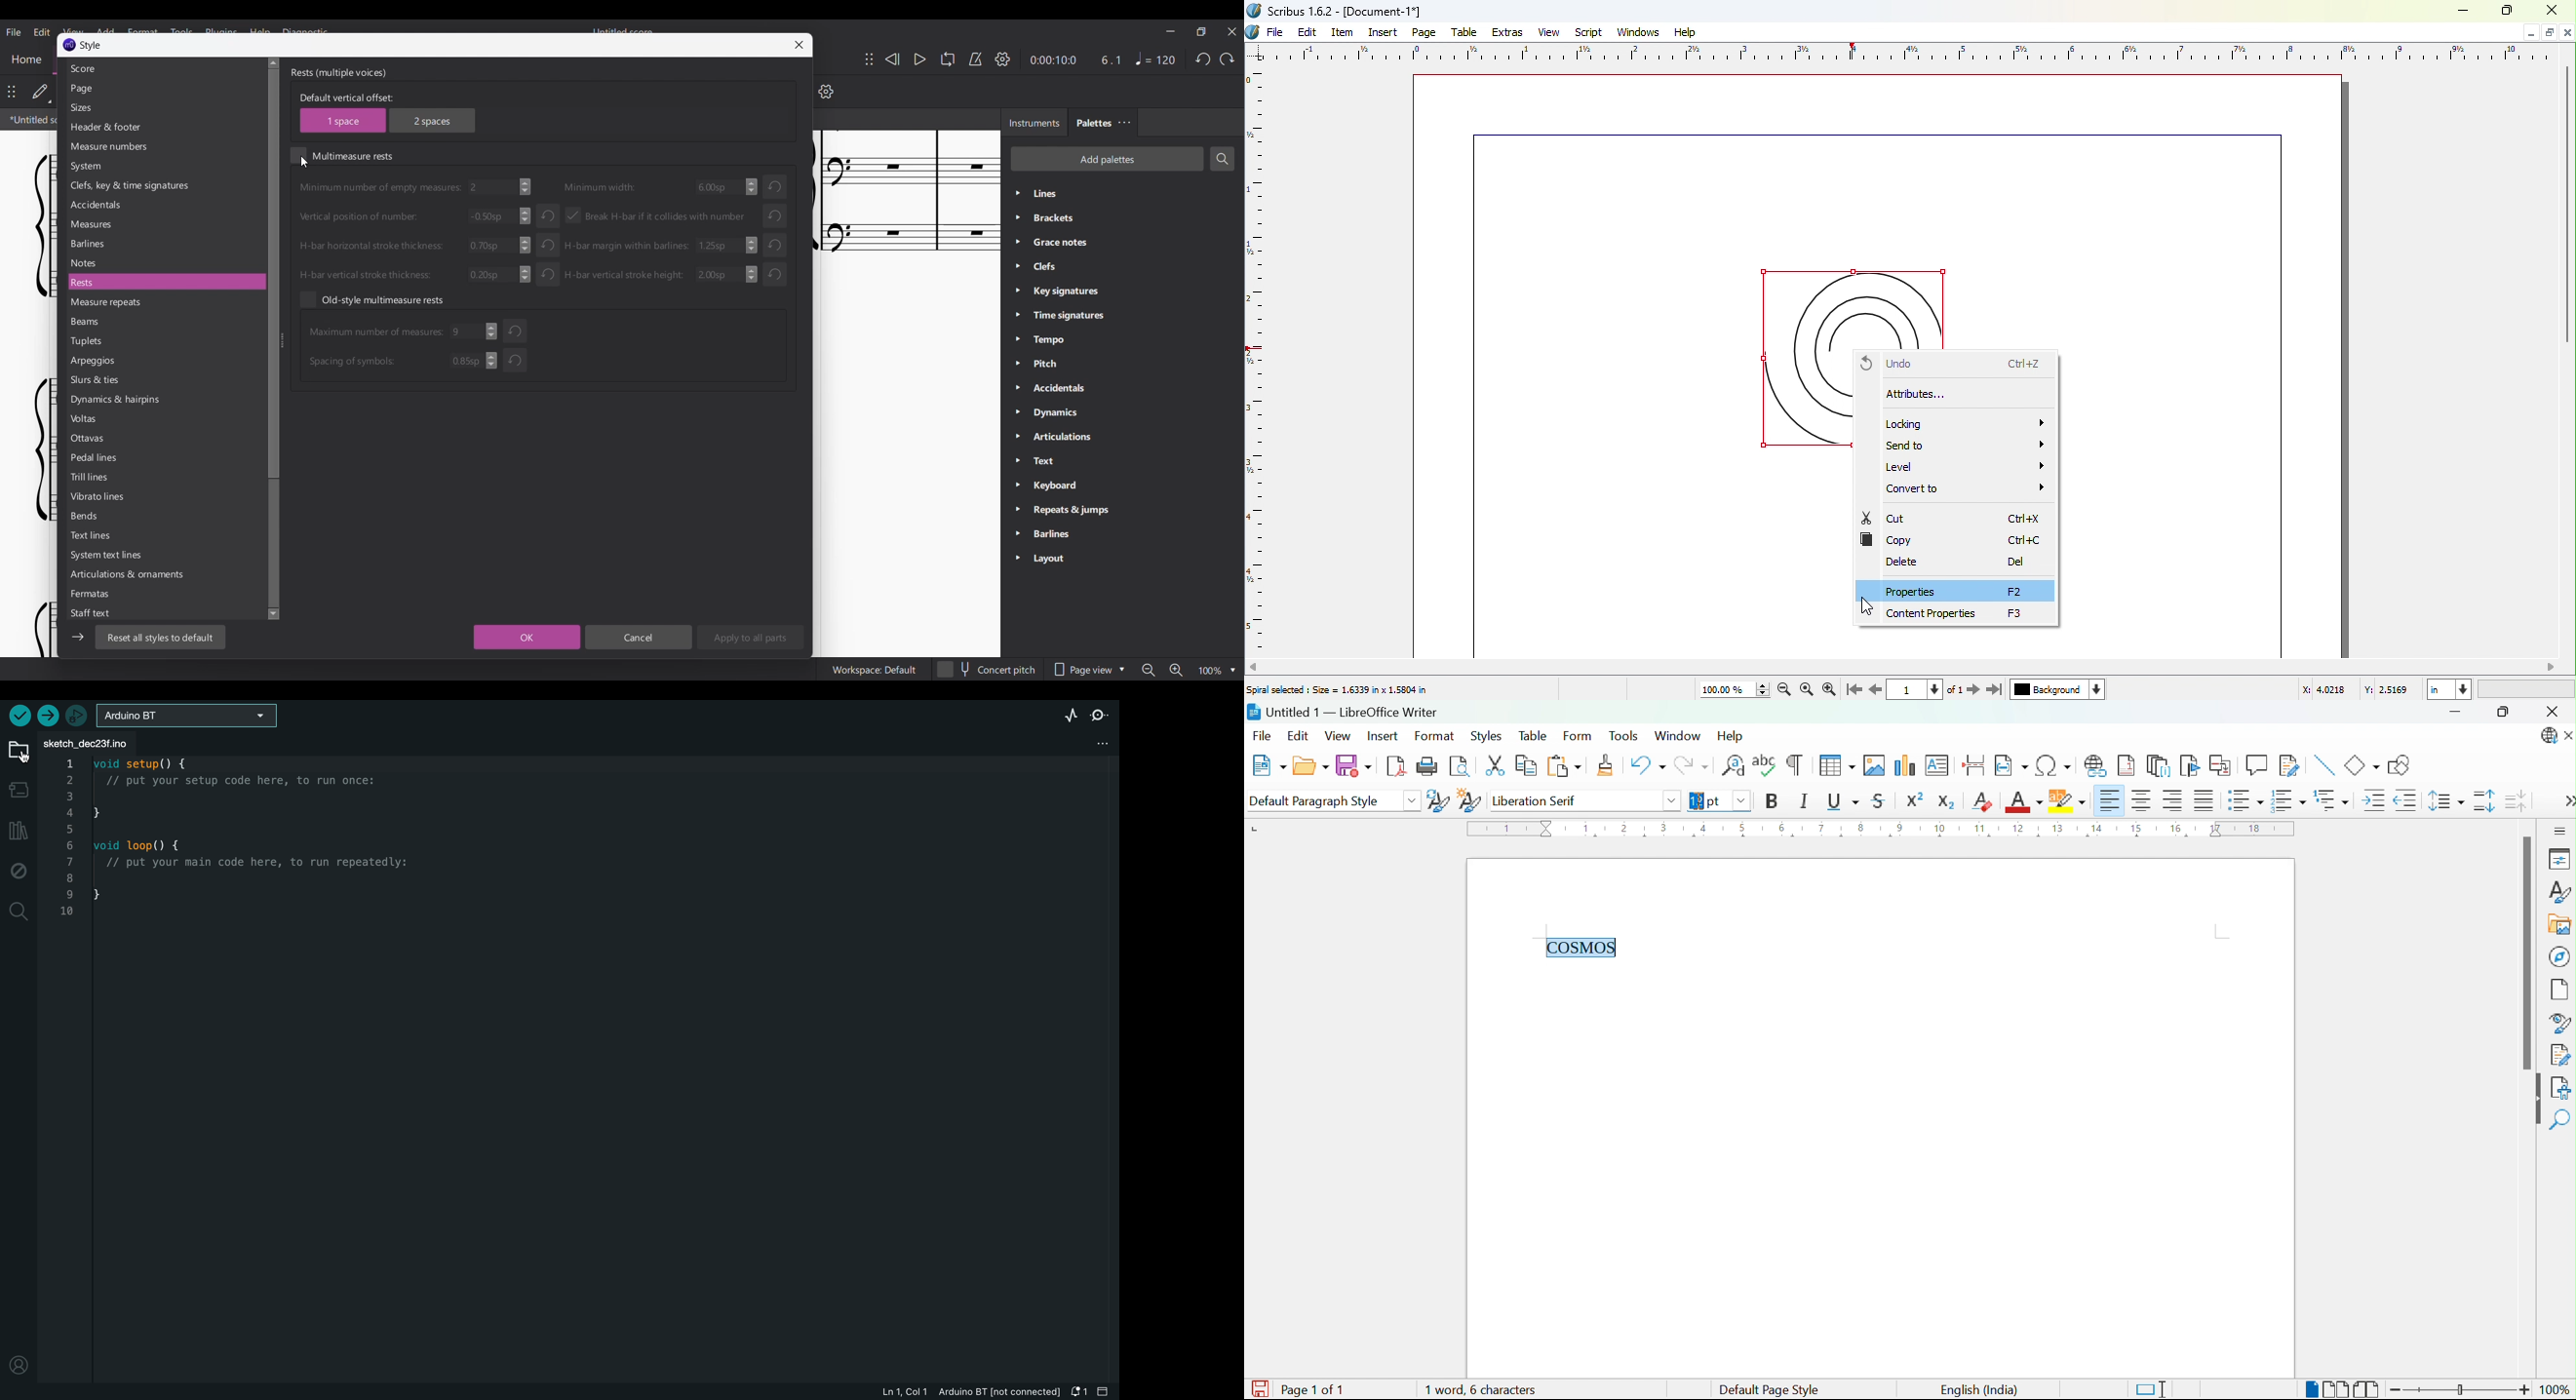  What do you see at coordinates (2548, 32) in the screenshot?
I see `Minimize` at bounding box center [2548, 32].